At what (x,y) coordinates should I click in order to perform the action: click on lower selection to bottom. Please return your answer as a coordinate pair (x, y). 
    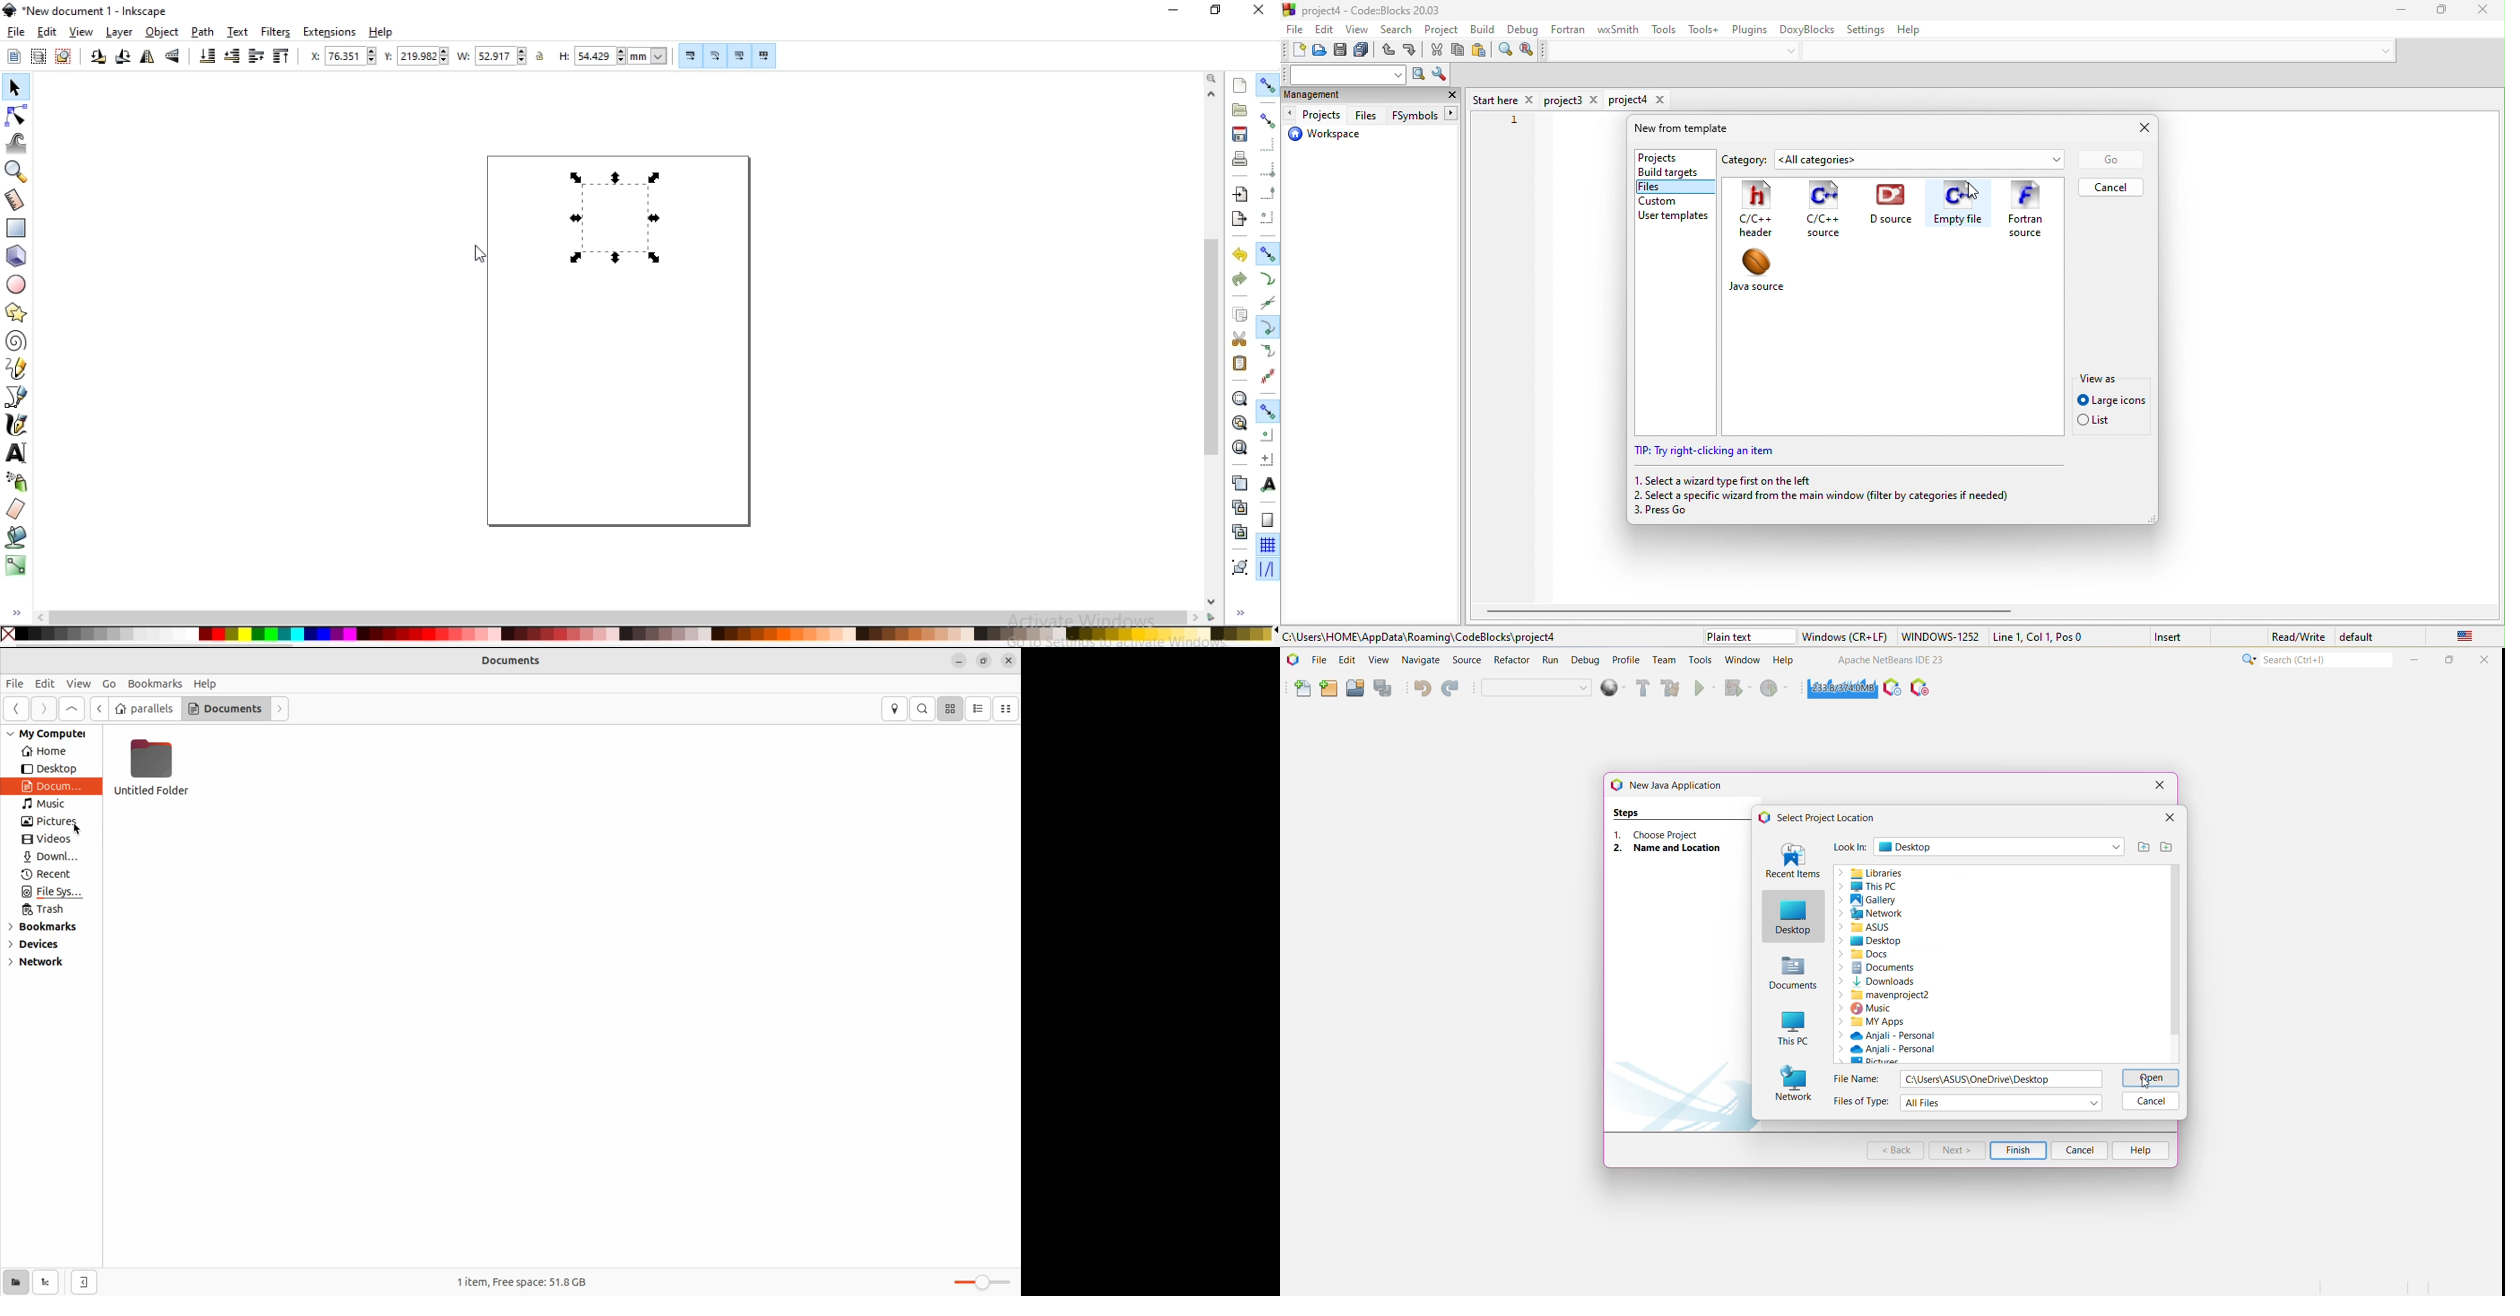
    Looking at the image, I should click on (207, 57).